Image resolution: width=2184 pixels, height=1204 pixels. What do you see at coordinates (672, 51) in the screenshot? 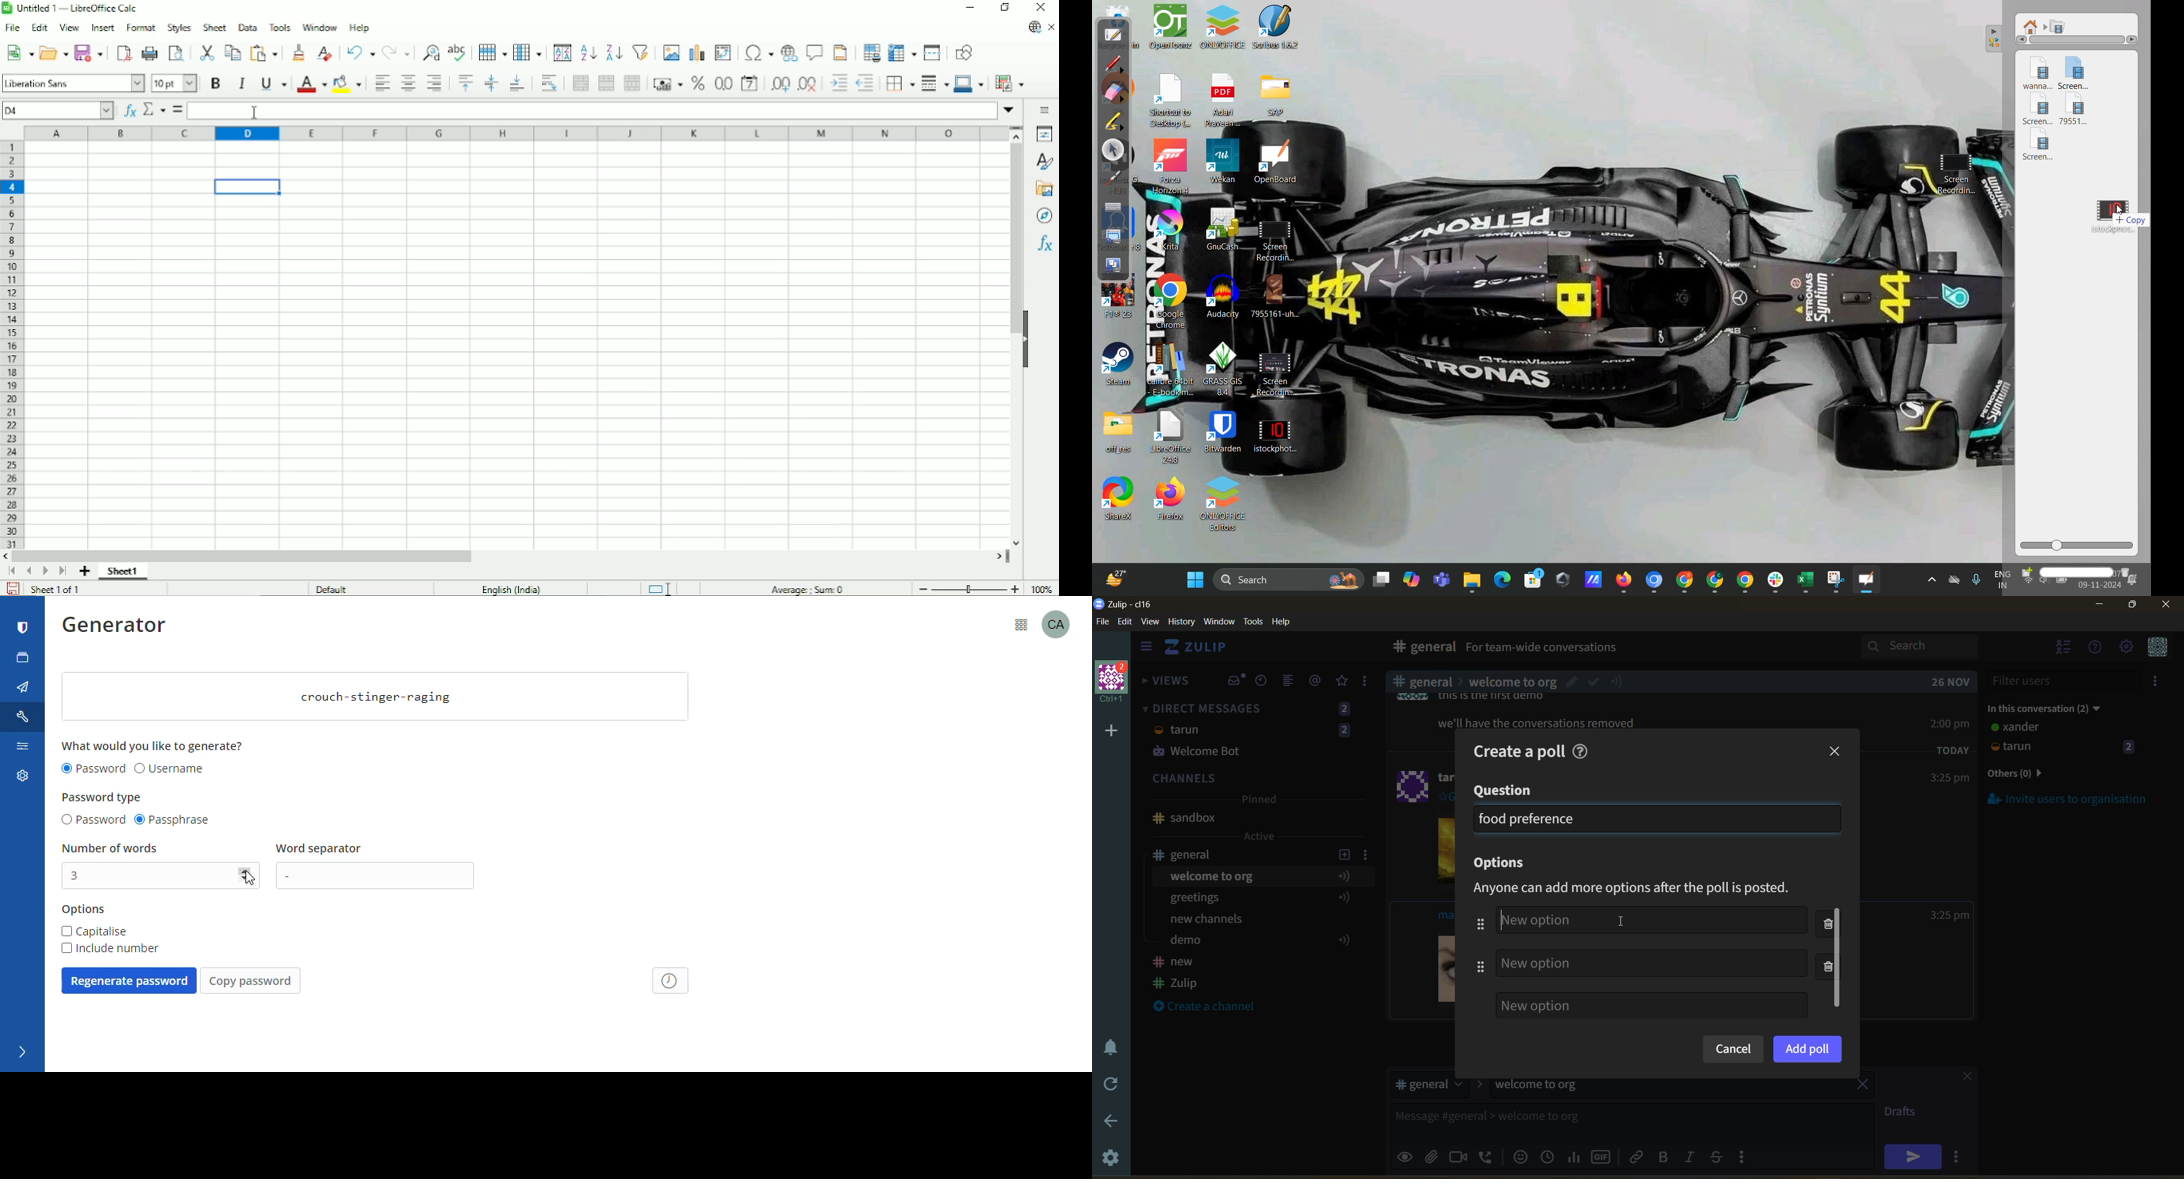
I see `Insert image` at bounding box center [672, 51].